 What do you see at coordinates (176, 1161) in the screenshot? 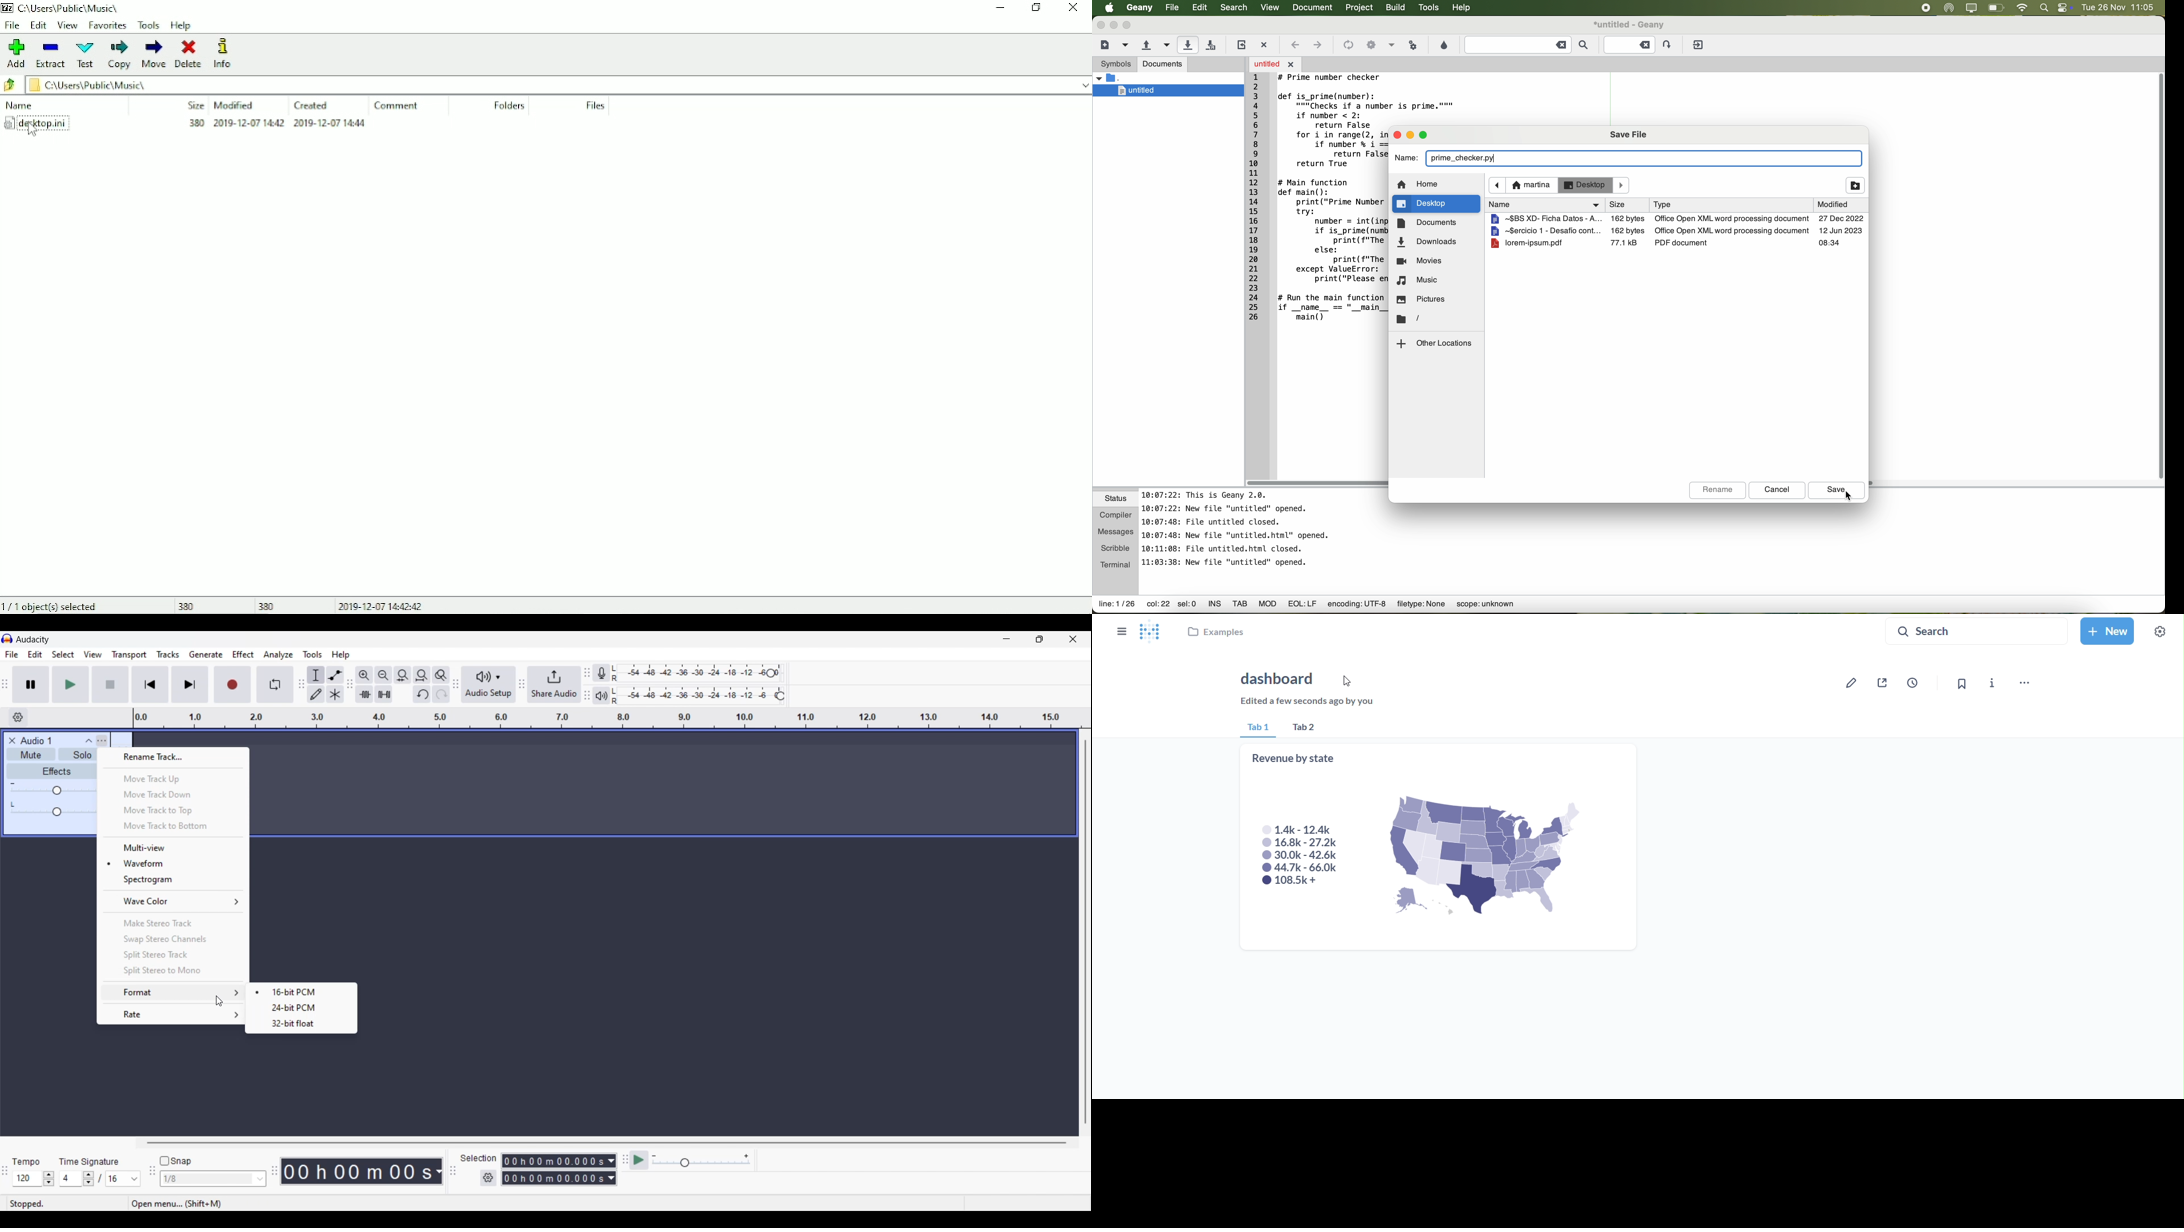
I see `Snap toggle` at bounding box center [176, 1161].